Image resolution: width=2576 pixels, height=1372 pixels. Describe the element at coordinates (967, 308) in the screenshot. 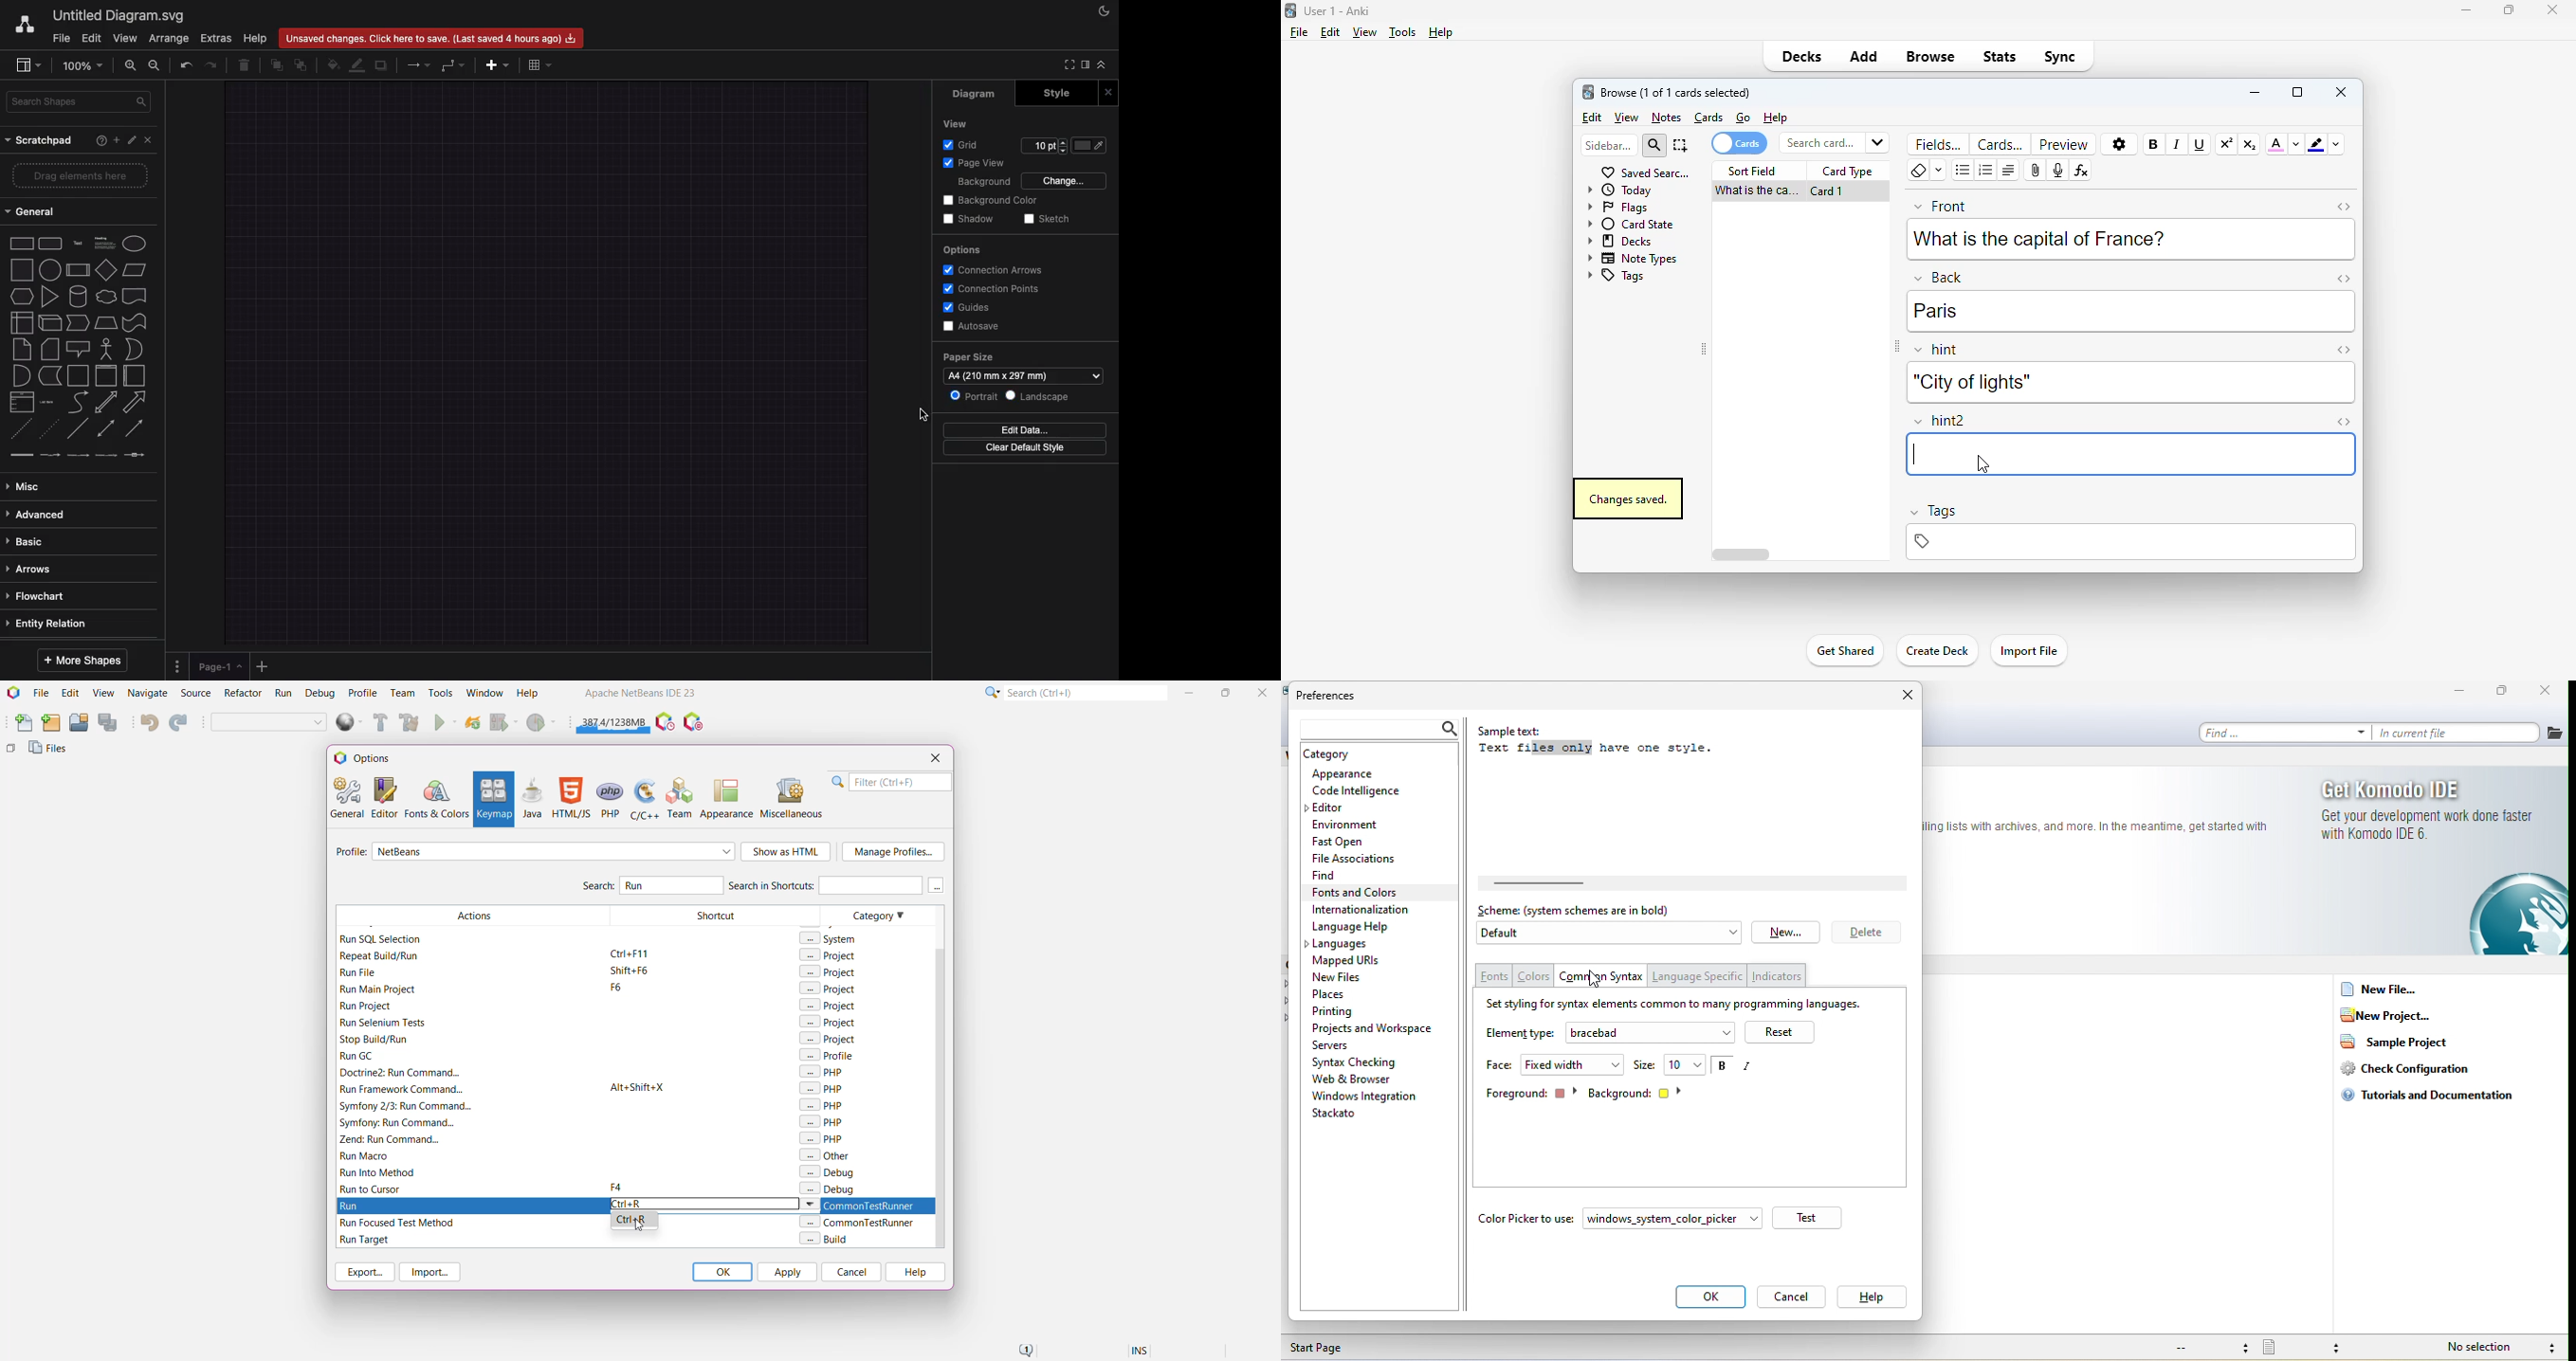

I see `Guides` at that location.